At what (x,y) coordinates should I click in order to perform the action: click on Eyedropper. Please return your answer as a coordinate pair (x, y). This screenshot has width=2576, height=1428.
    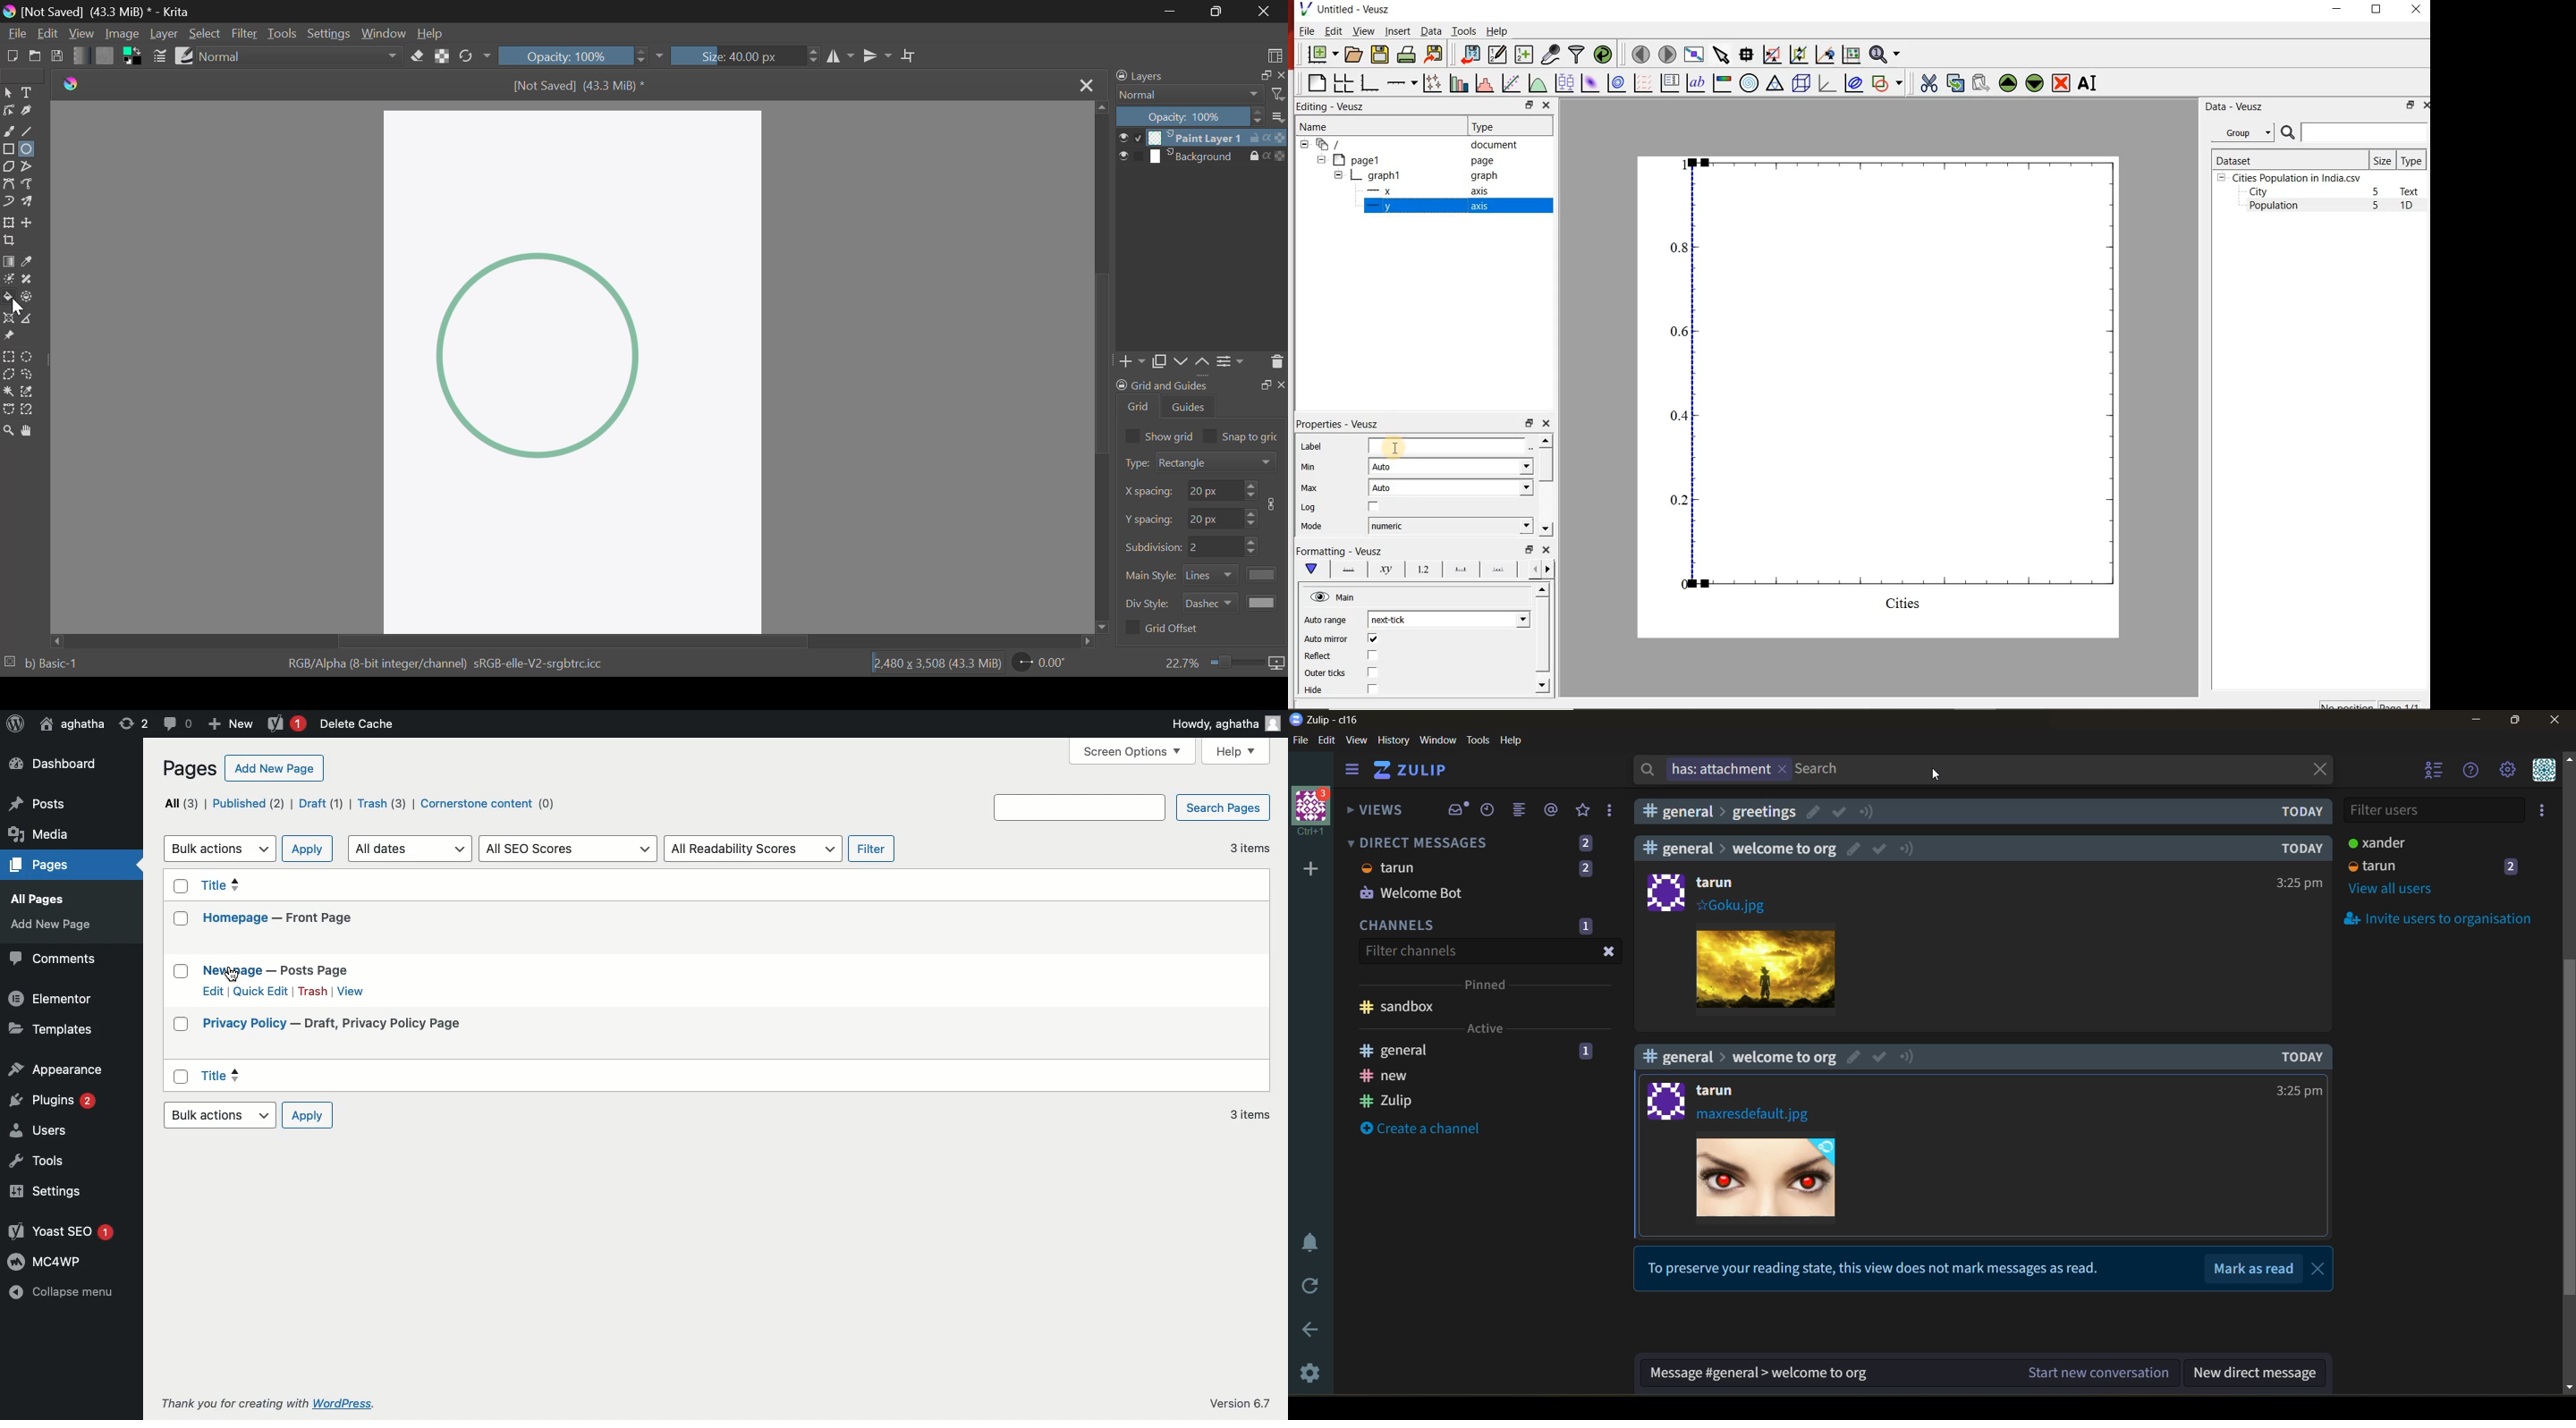
    Looking at the image, I should click on (30, 261).